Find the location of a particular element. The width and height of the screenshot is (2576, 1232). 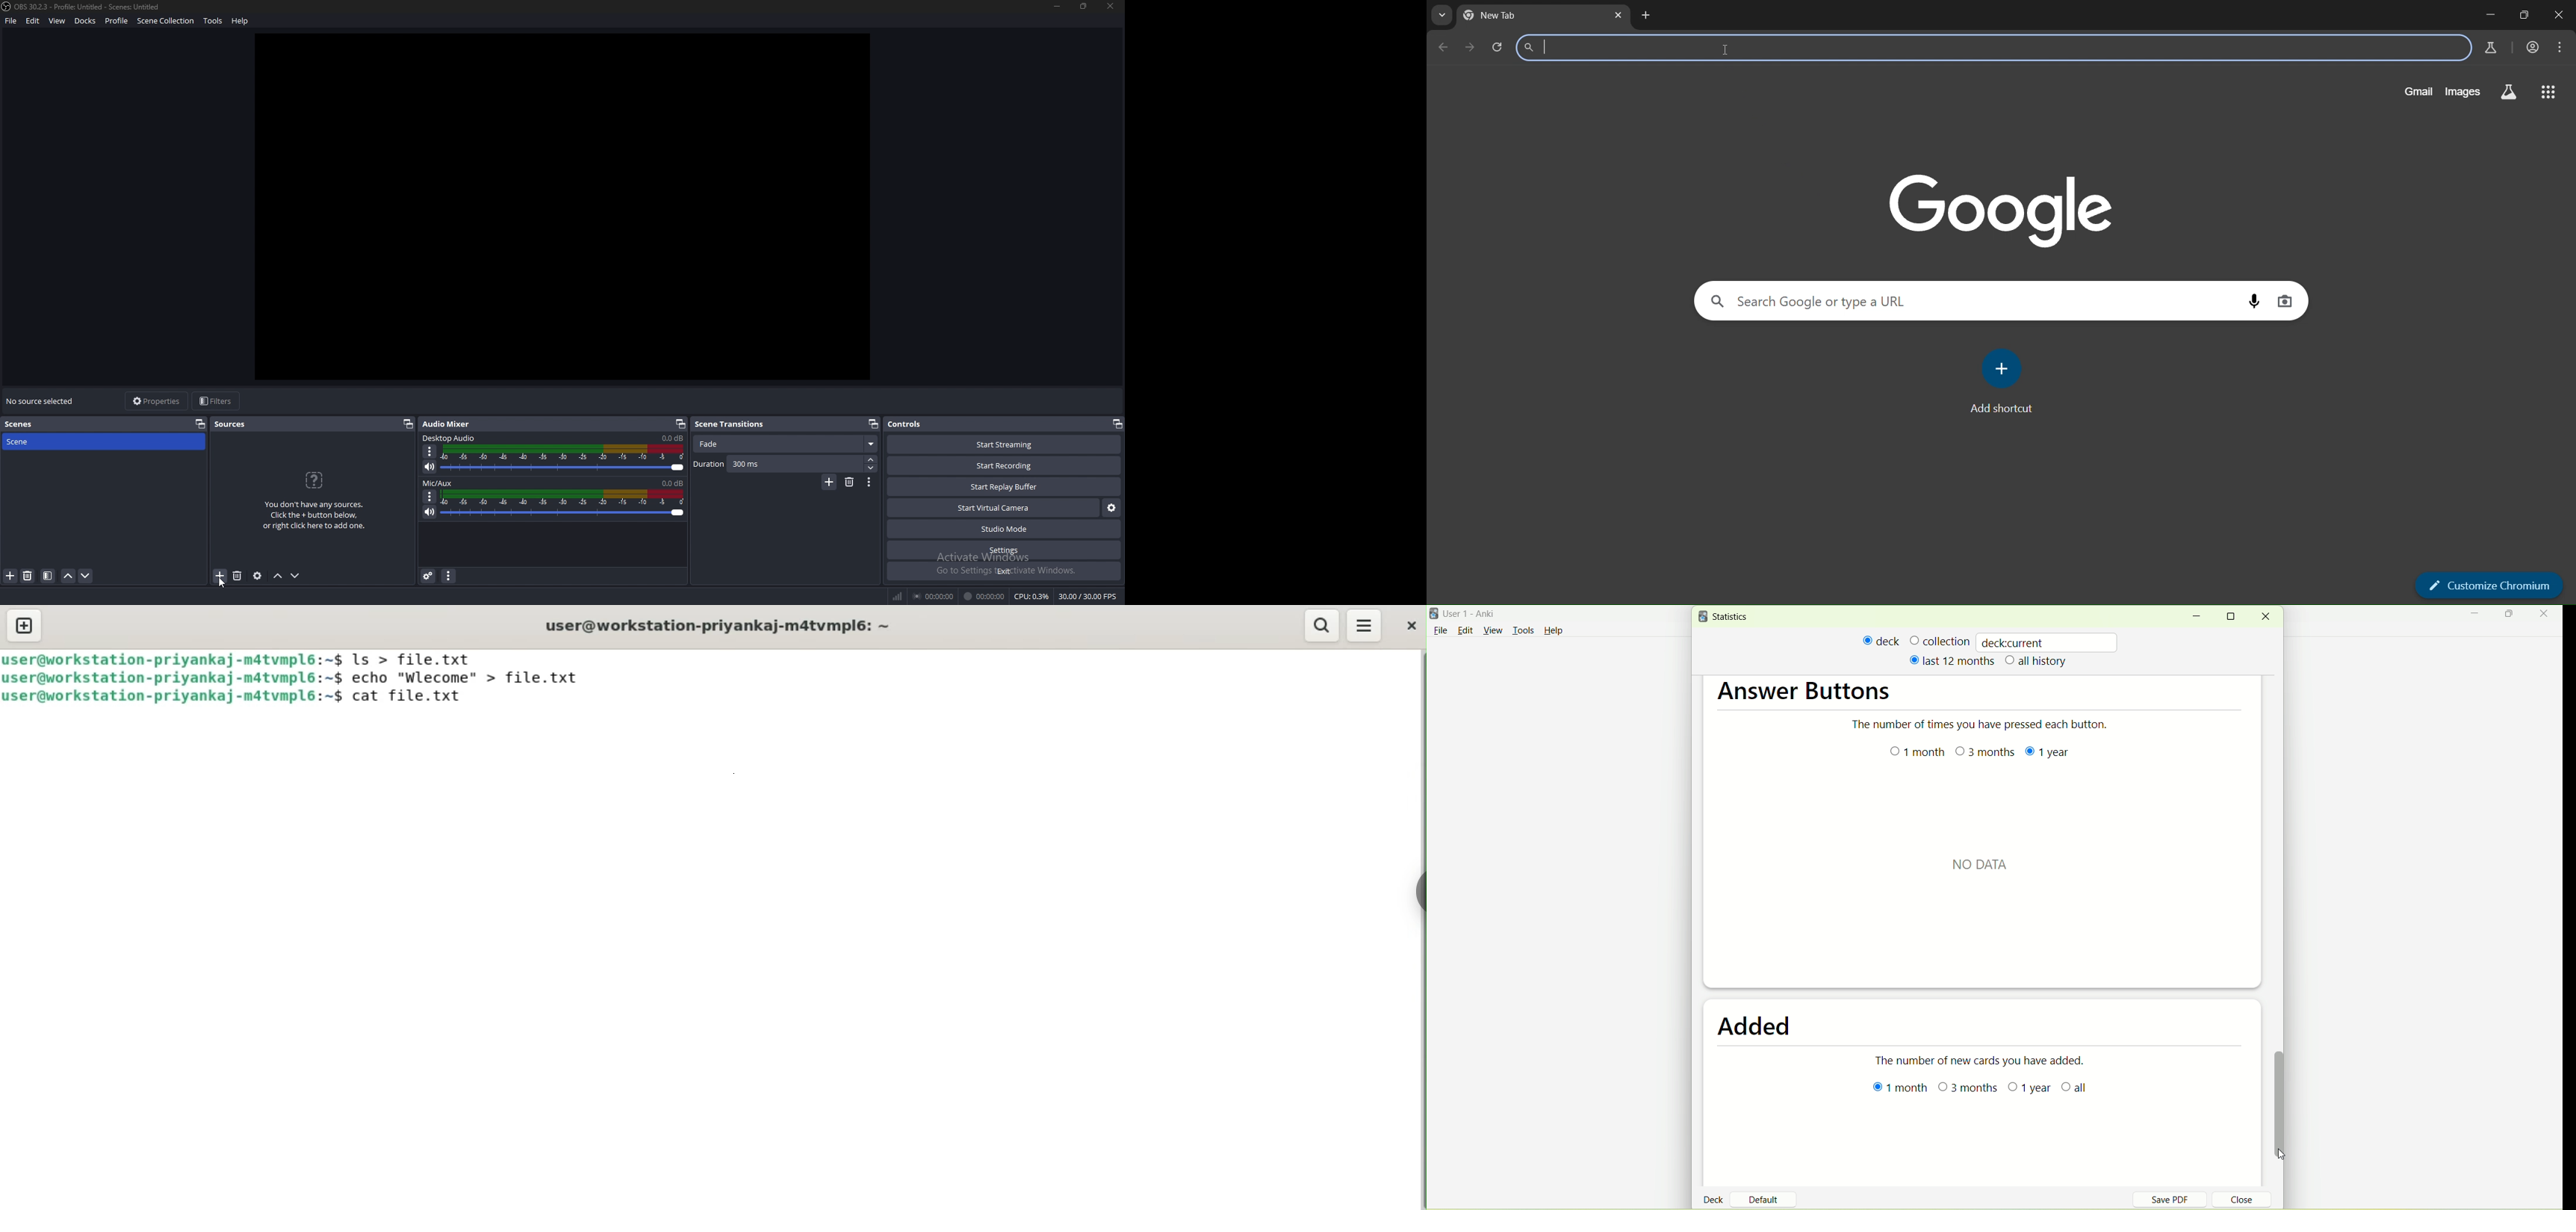

options is located at coordinates (430, 496).